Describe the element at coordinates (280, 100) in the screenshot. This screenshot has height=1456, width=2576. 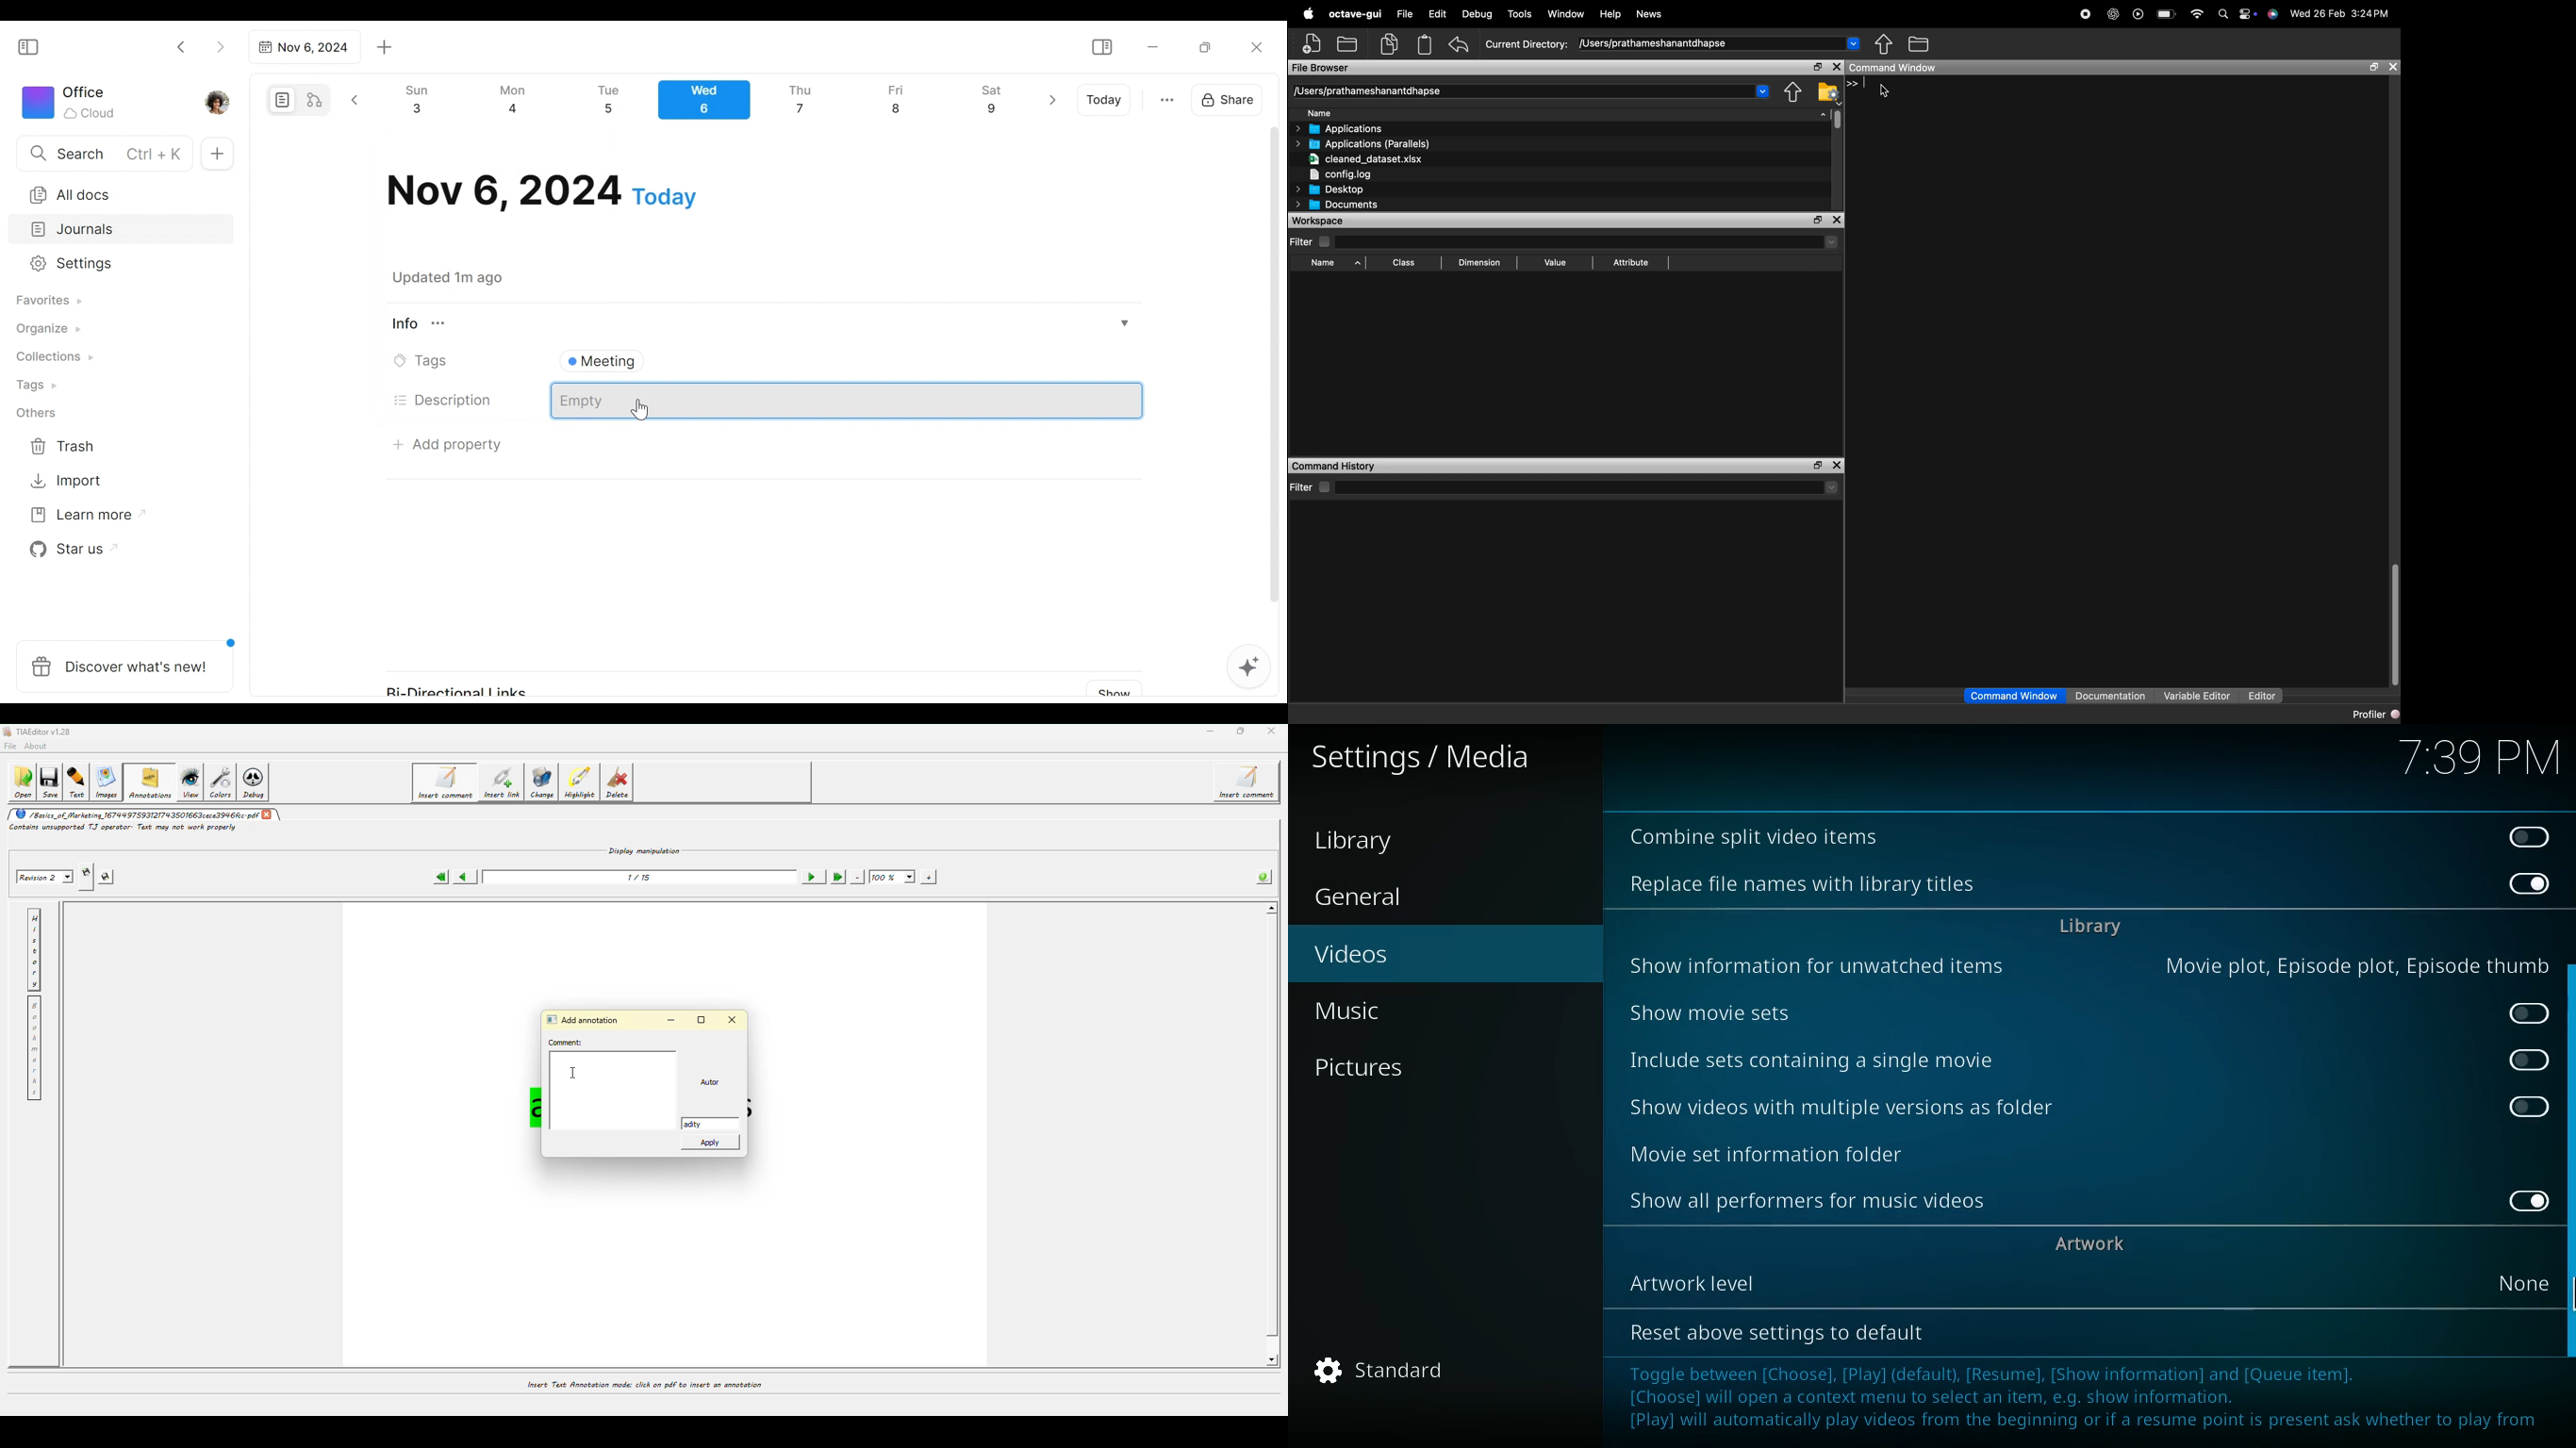
I see `Page mode` at that location.